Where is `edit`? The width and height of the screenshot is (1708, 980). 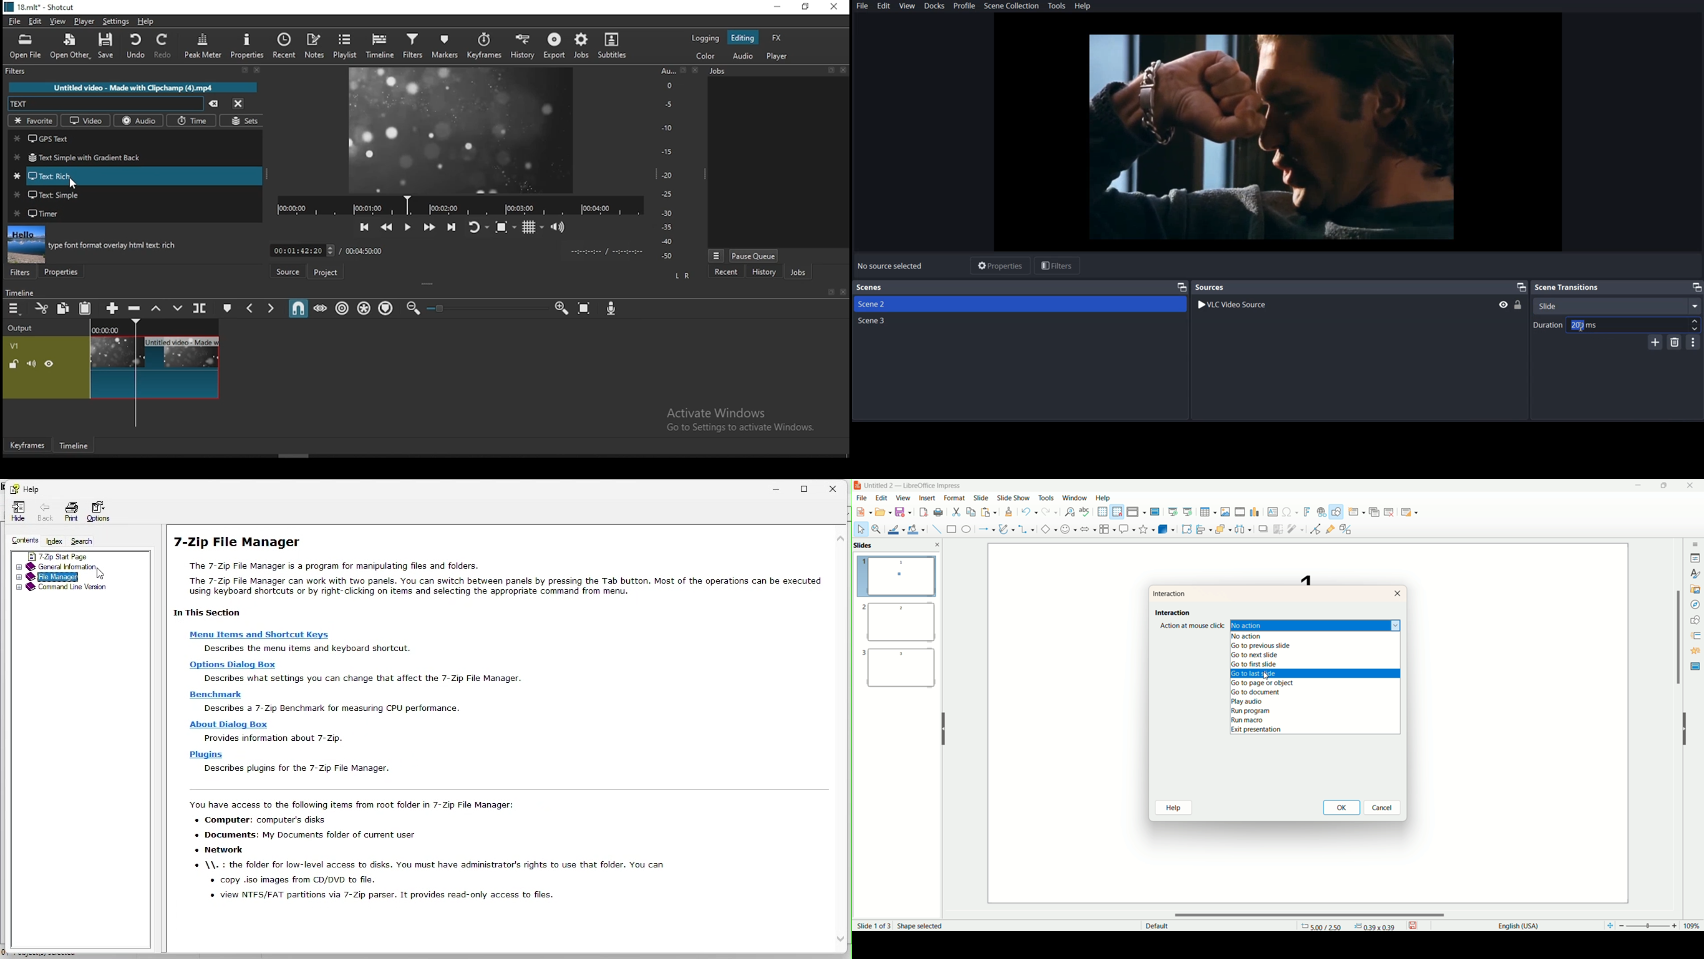 edit is located at coordinates (882, 498).